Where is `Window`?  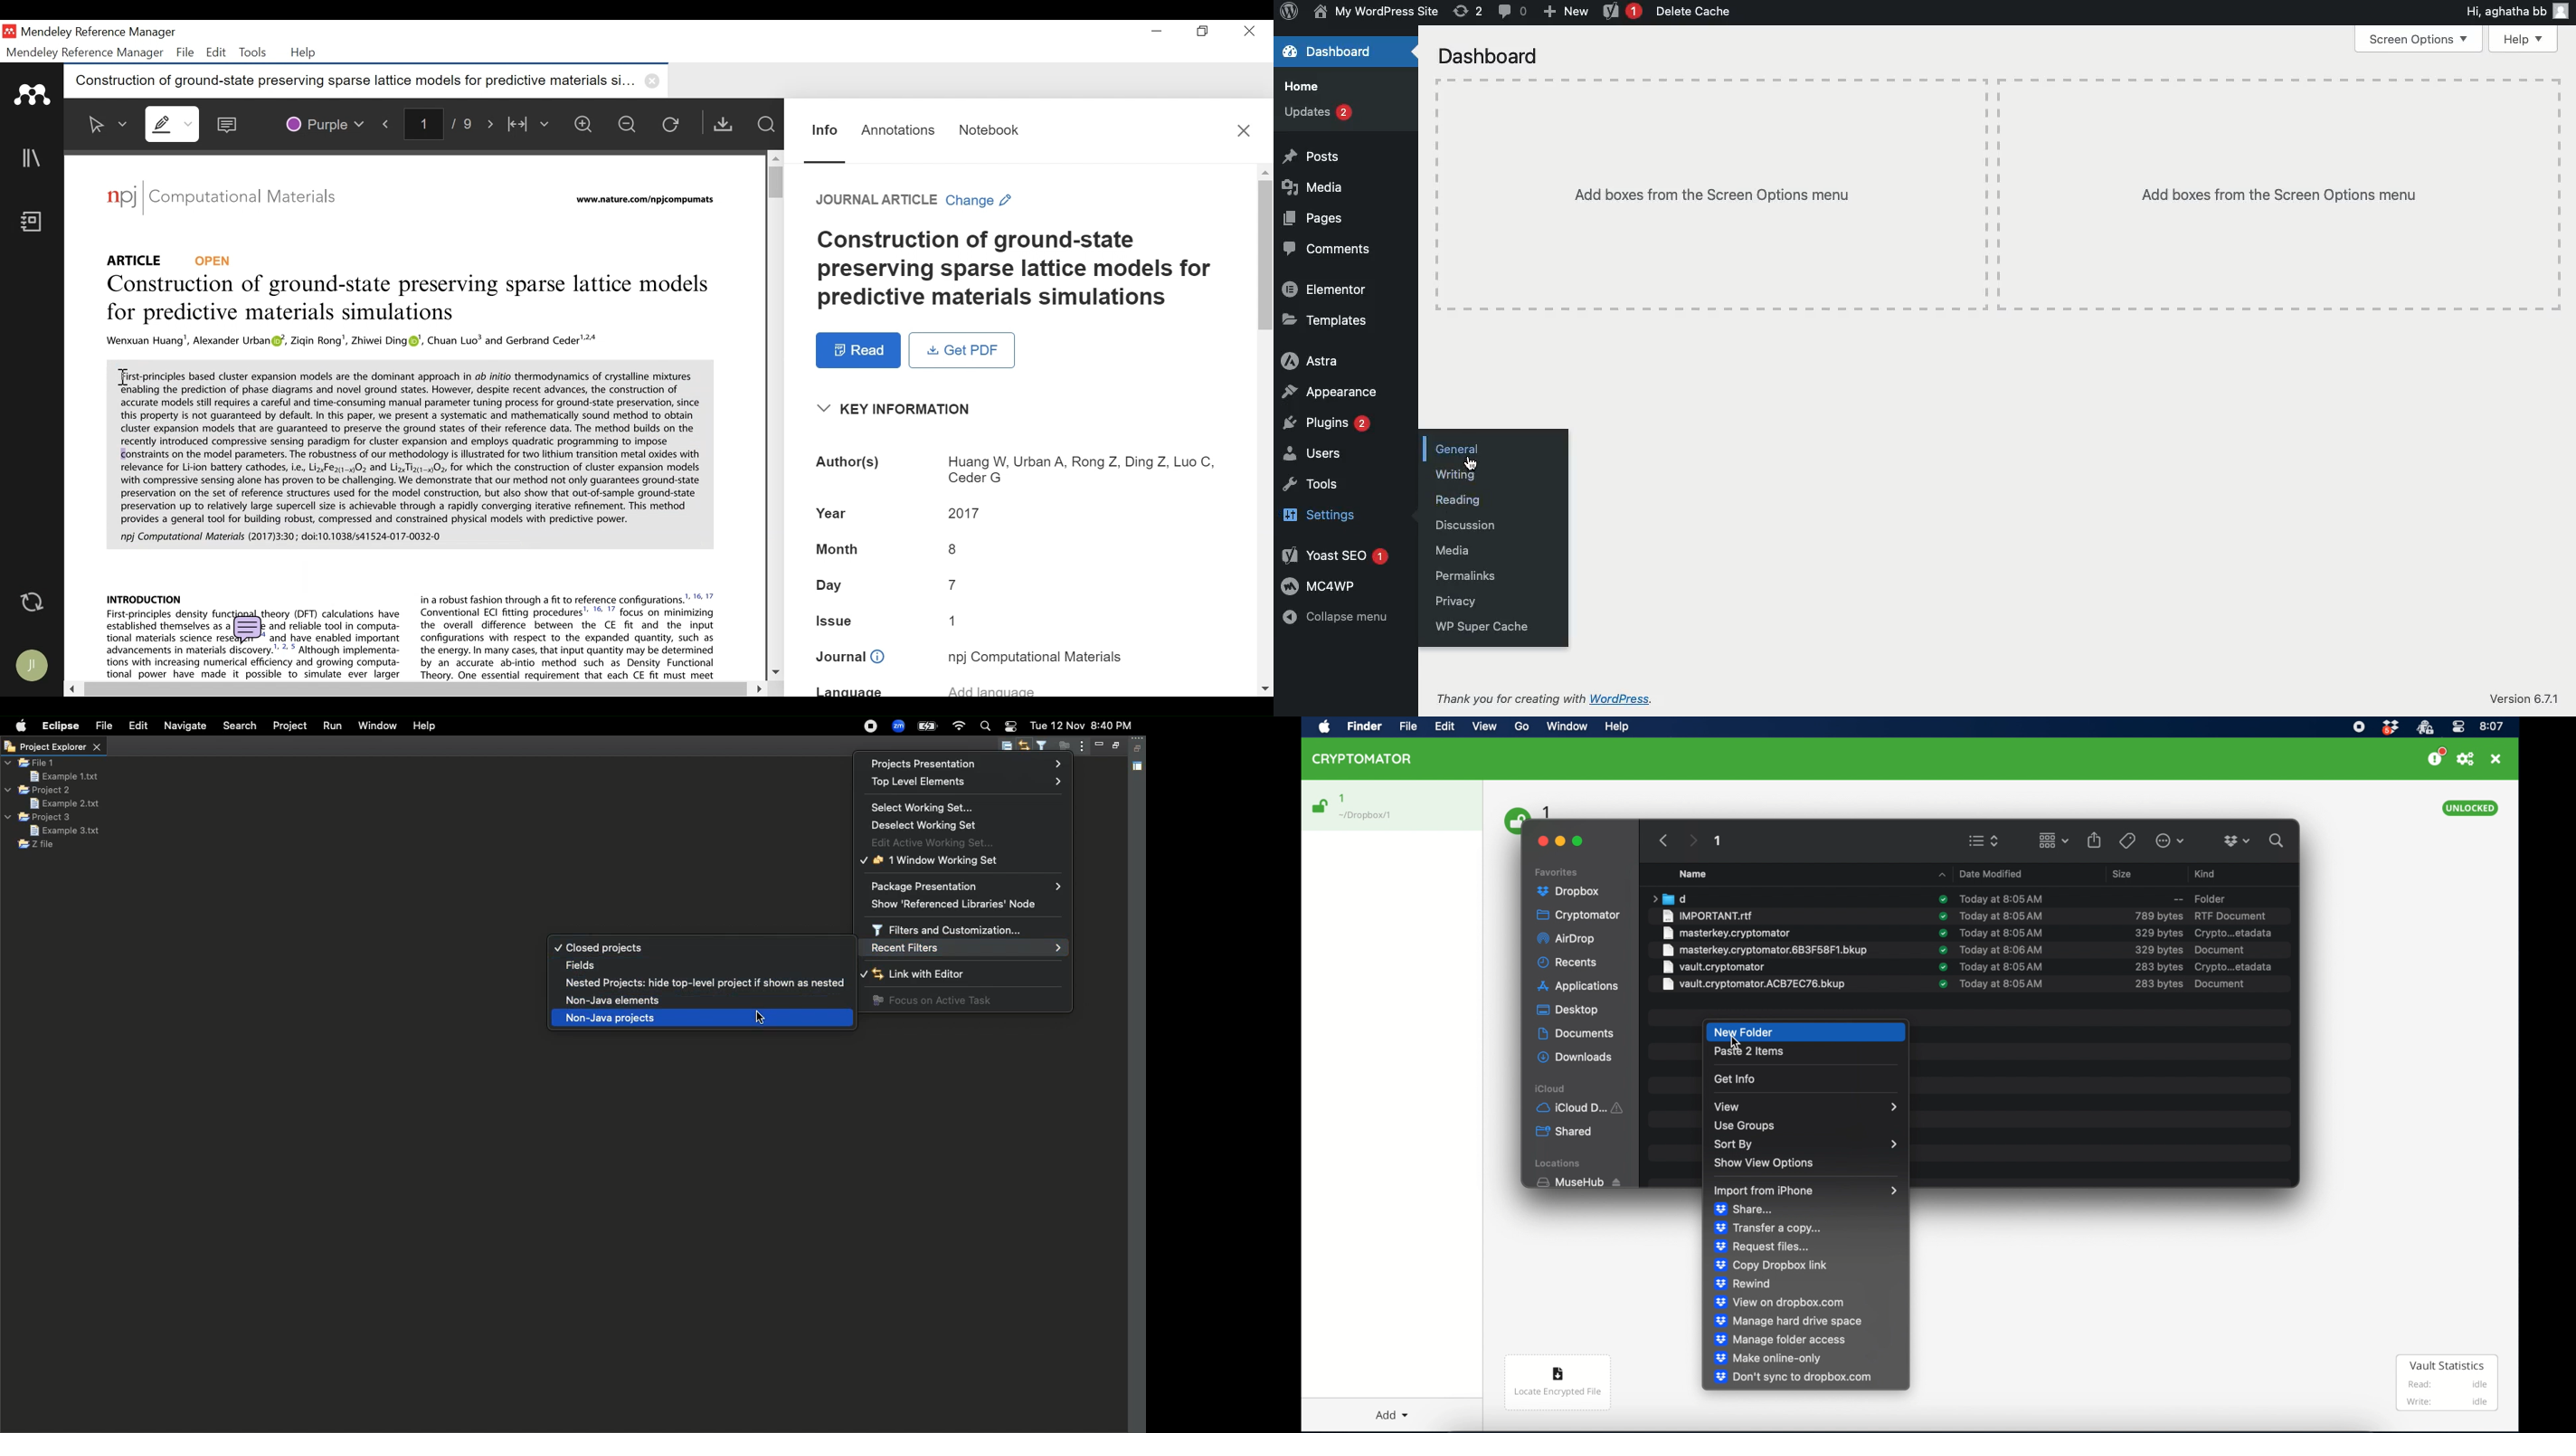 Window is located at coordinates (376, 728).